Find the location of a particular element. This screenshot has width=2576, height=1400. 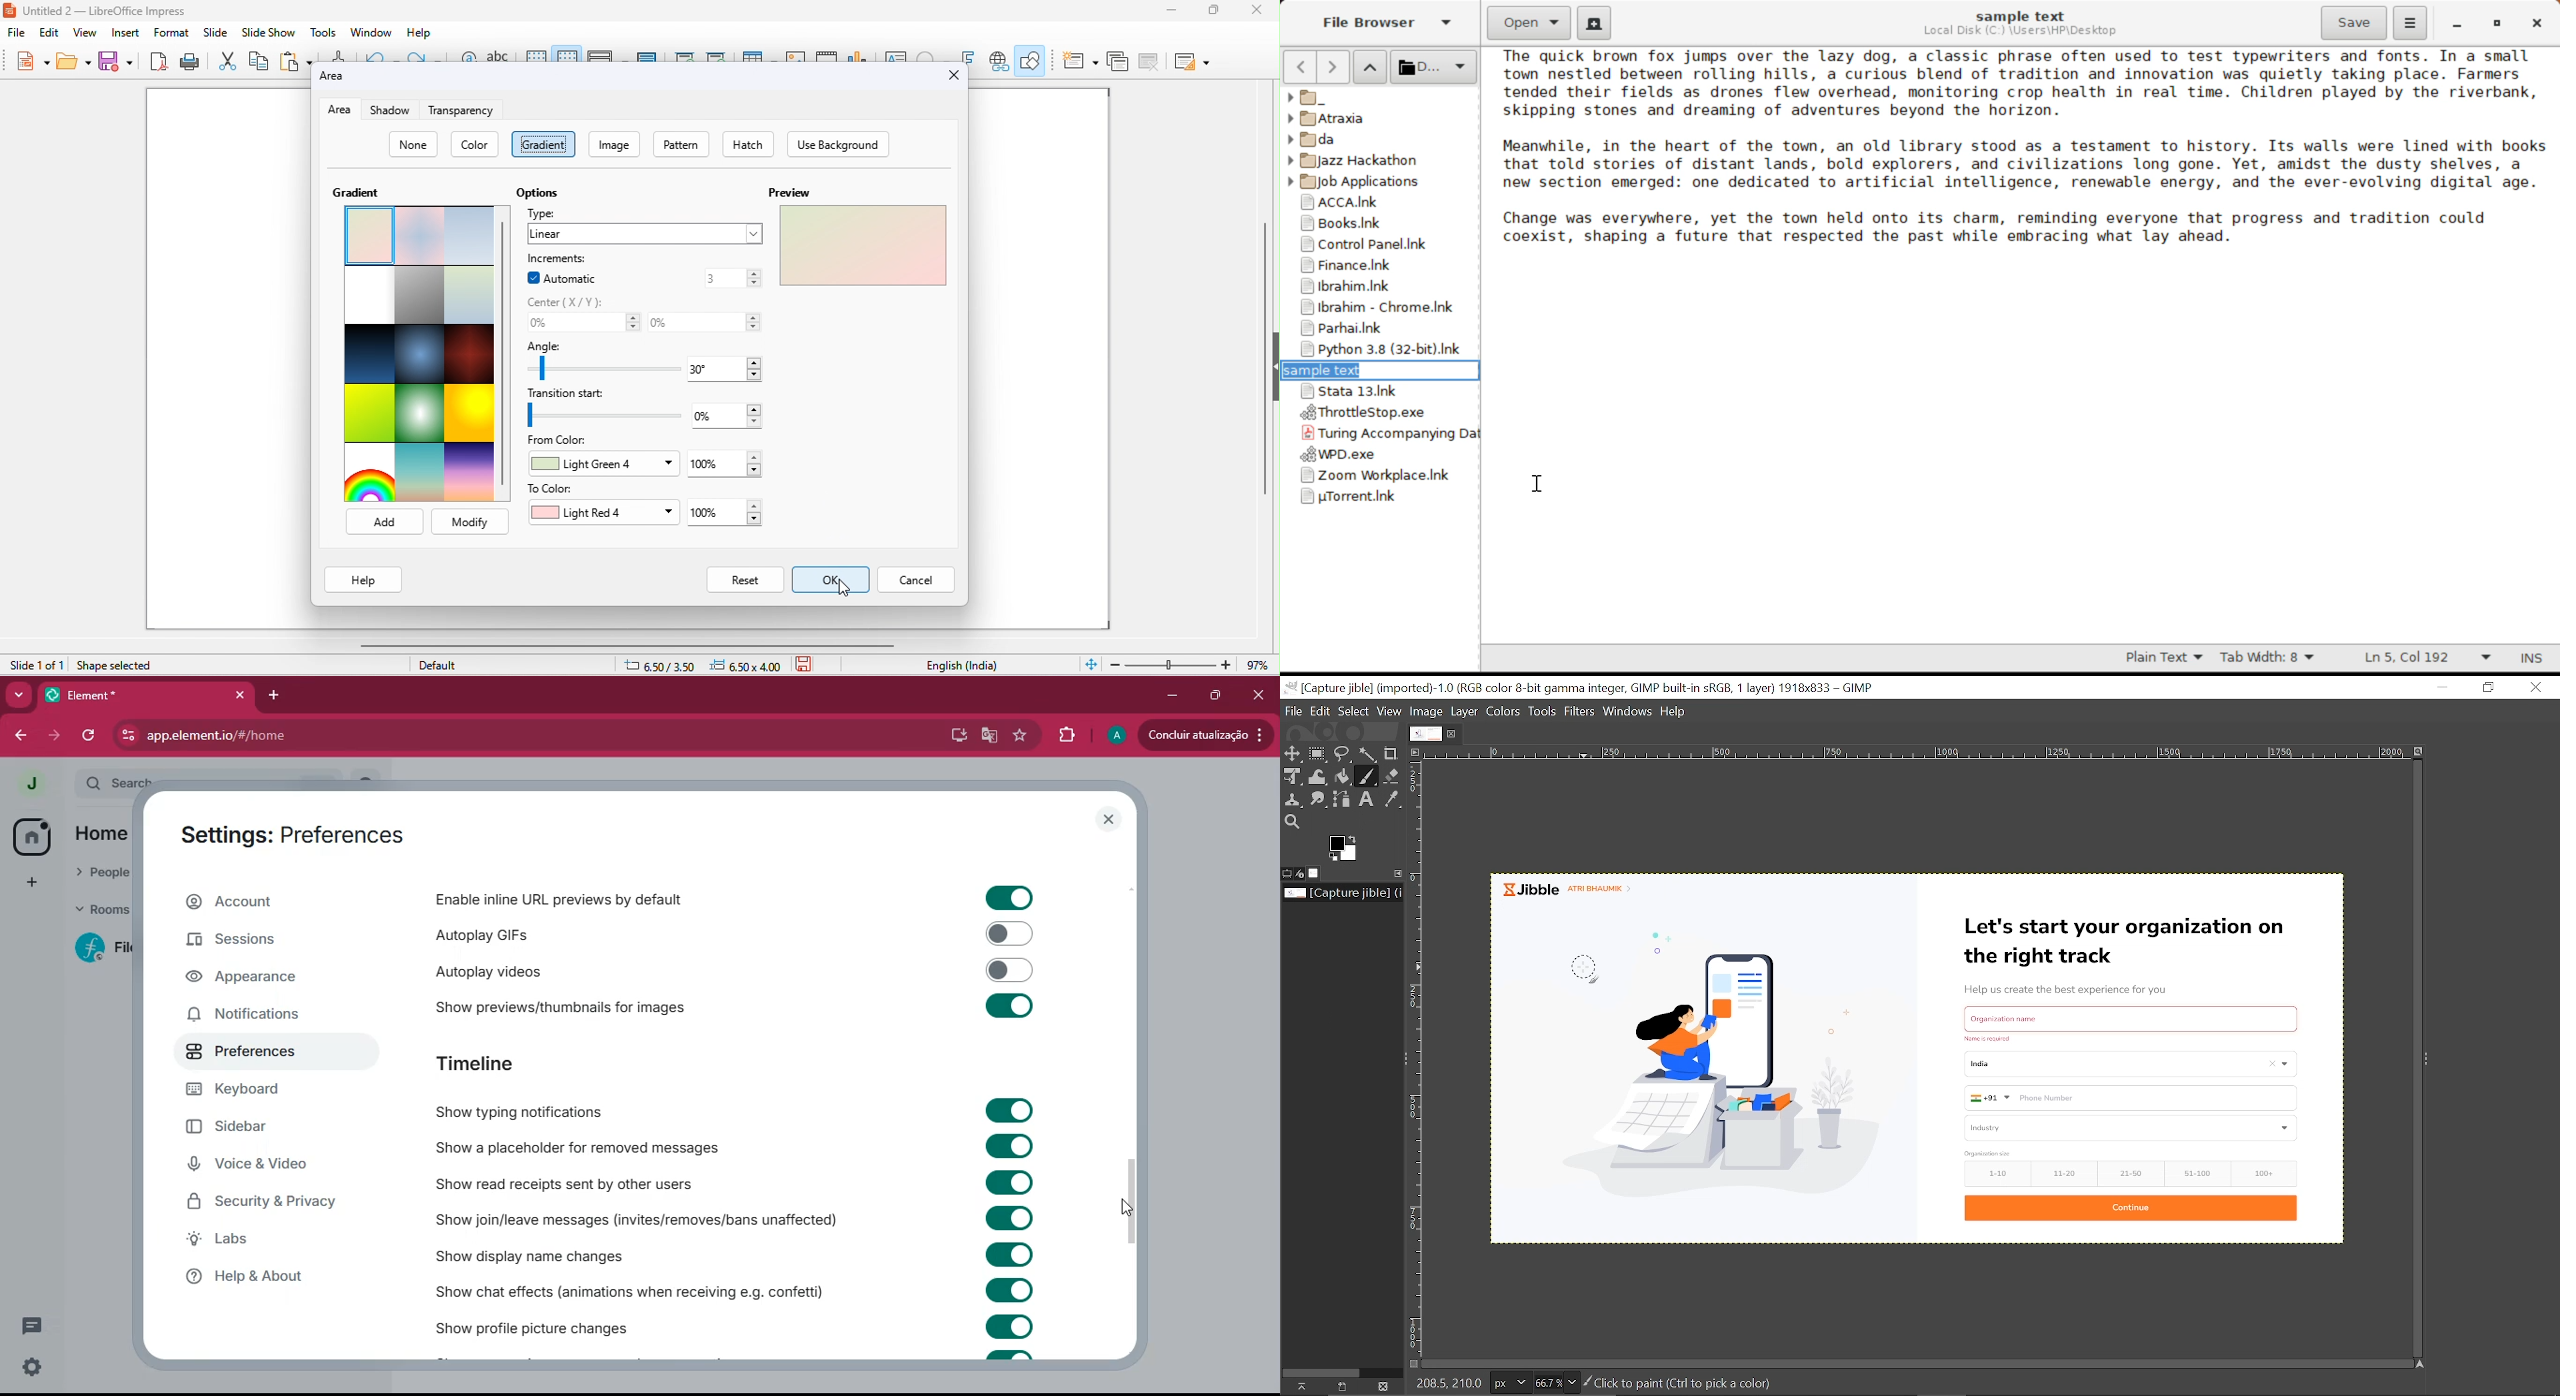

Gradient option 7 is located at coordinates (367, 355).